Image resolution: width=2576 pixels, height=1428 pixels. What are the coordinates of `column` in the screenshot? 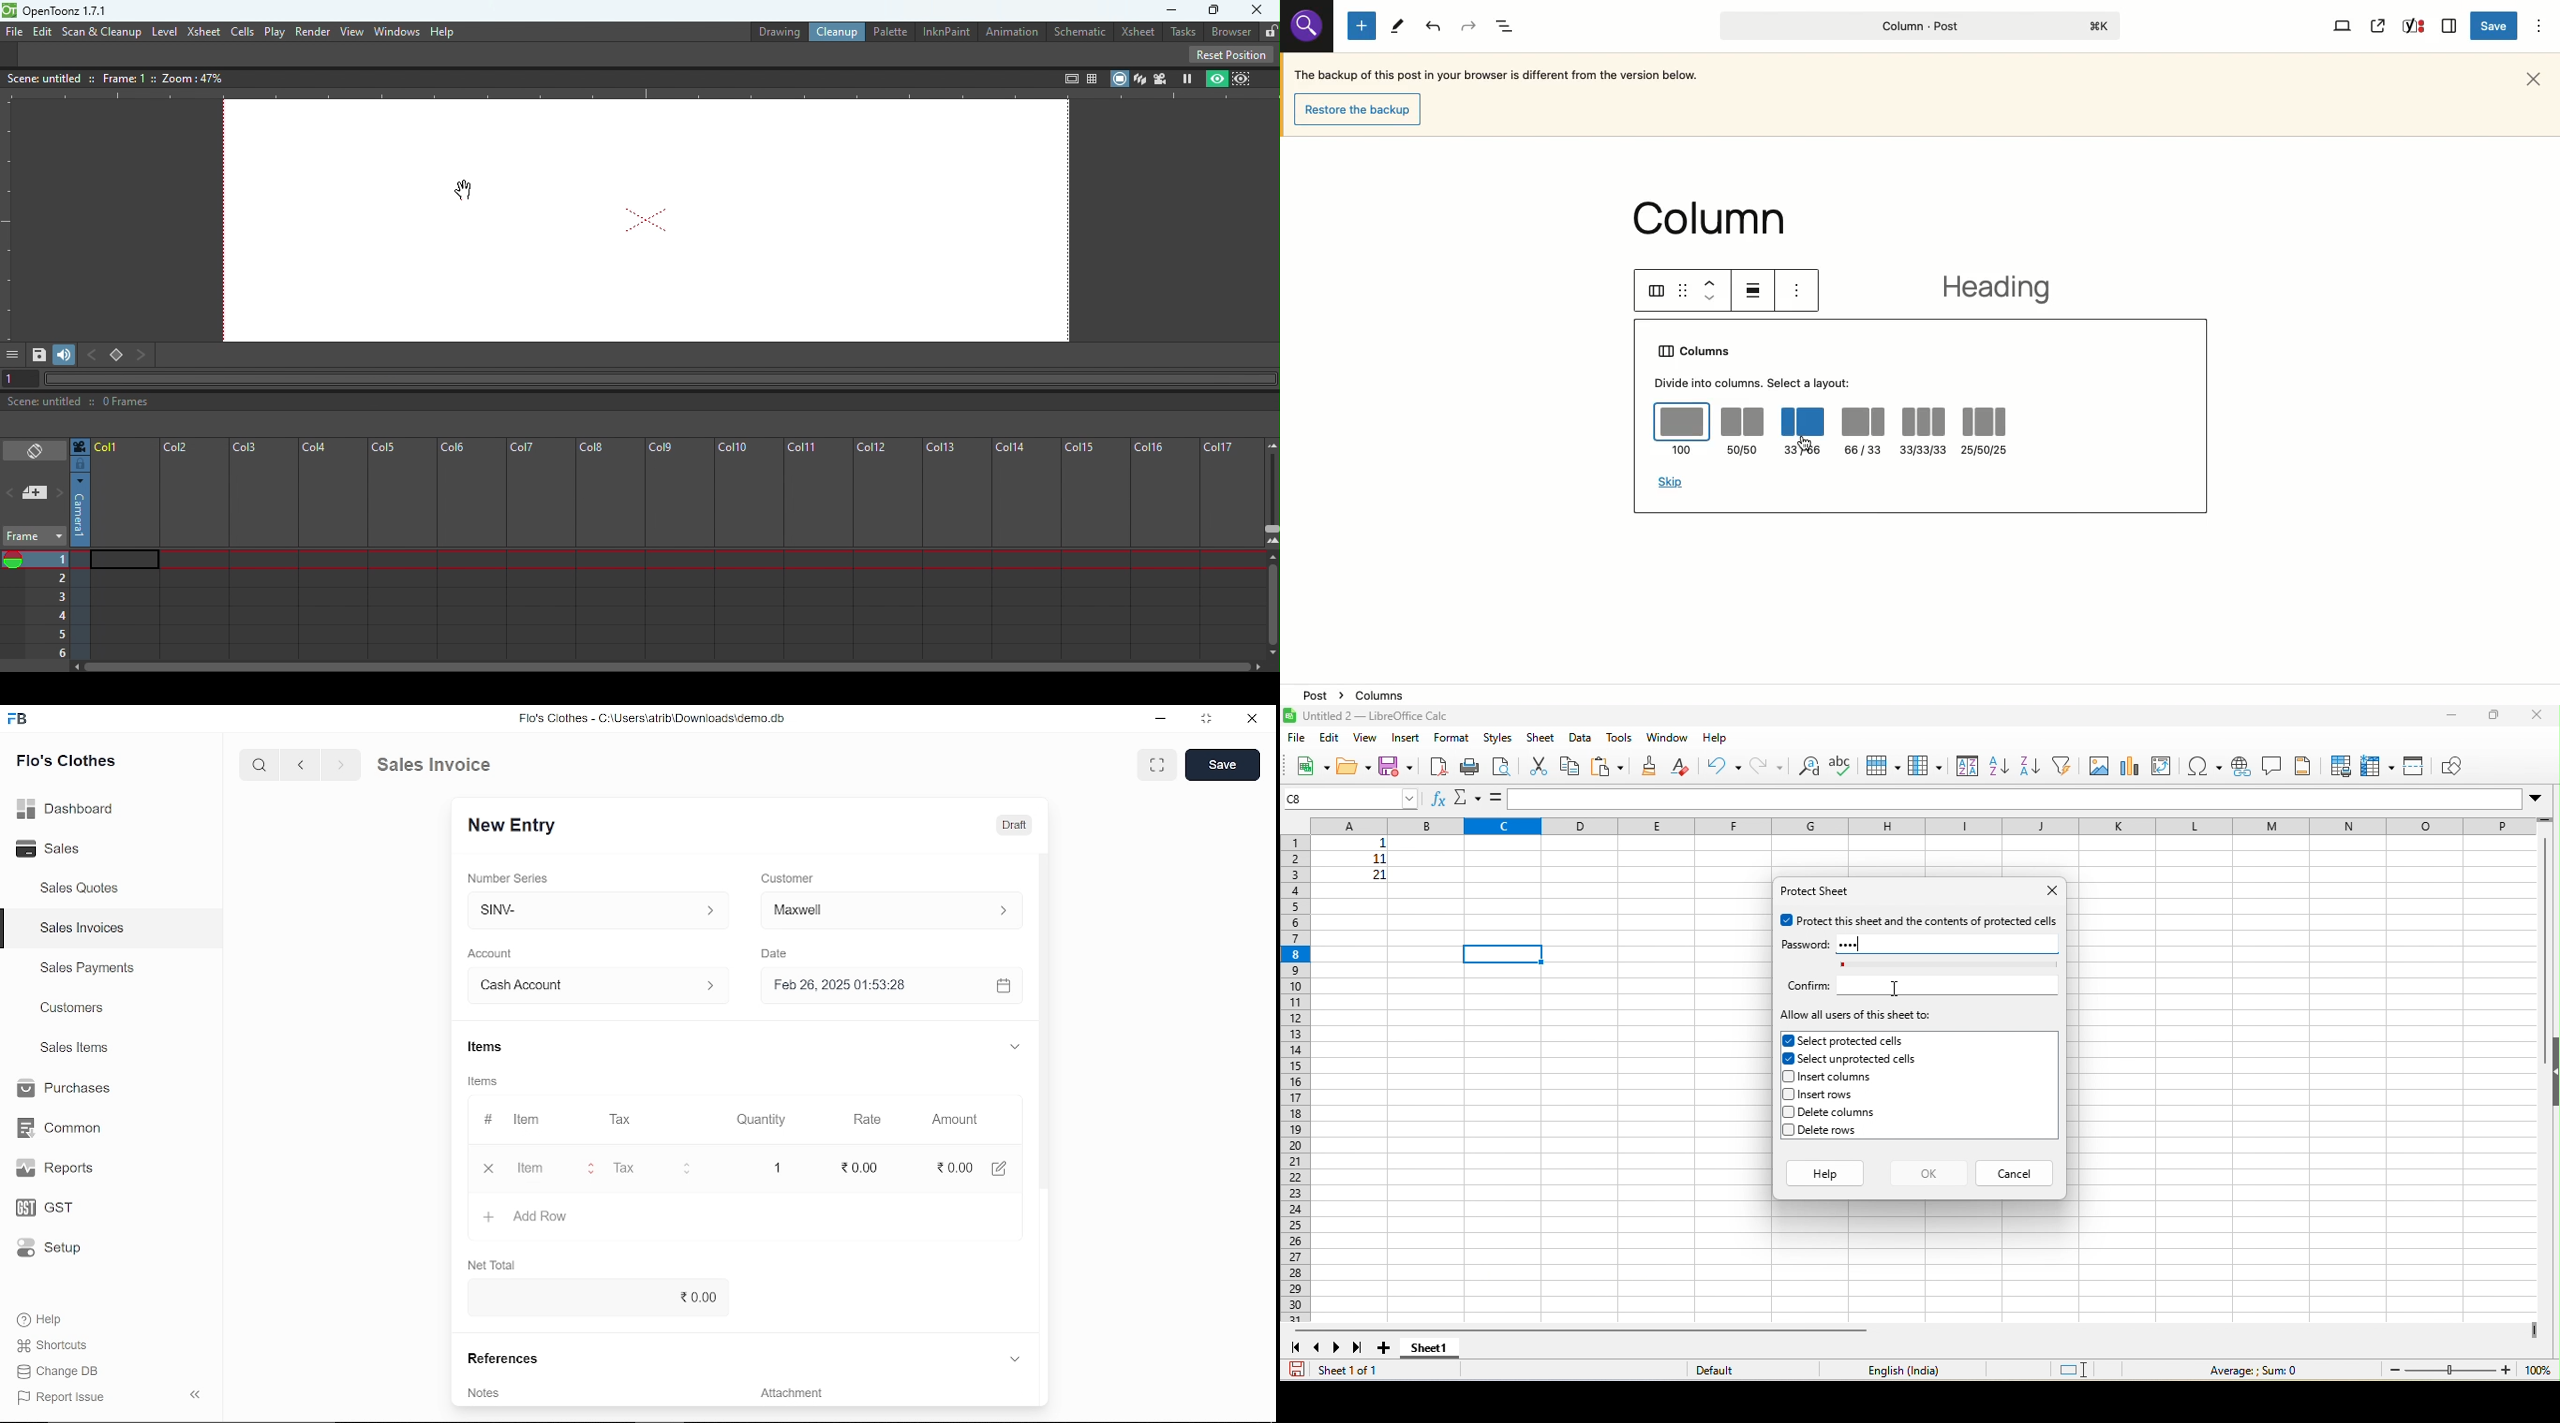 It's located at (1925, 765).